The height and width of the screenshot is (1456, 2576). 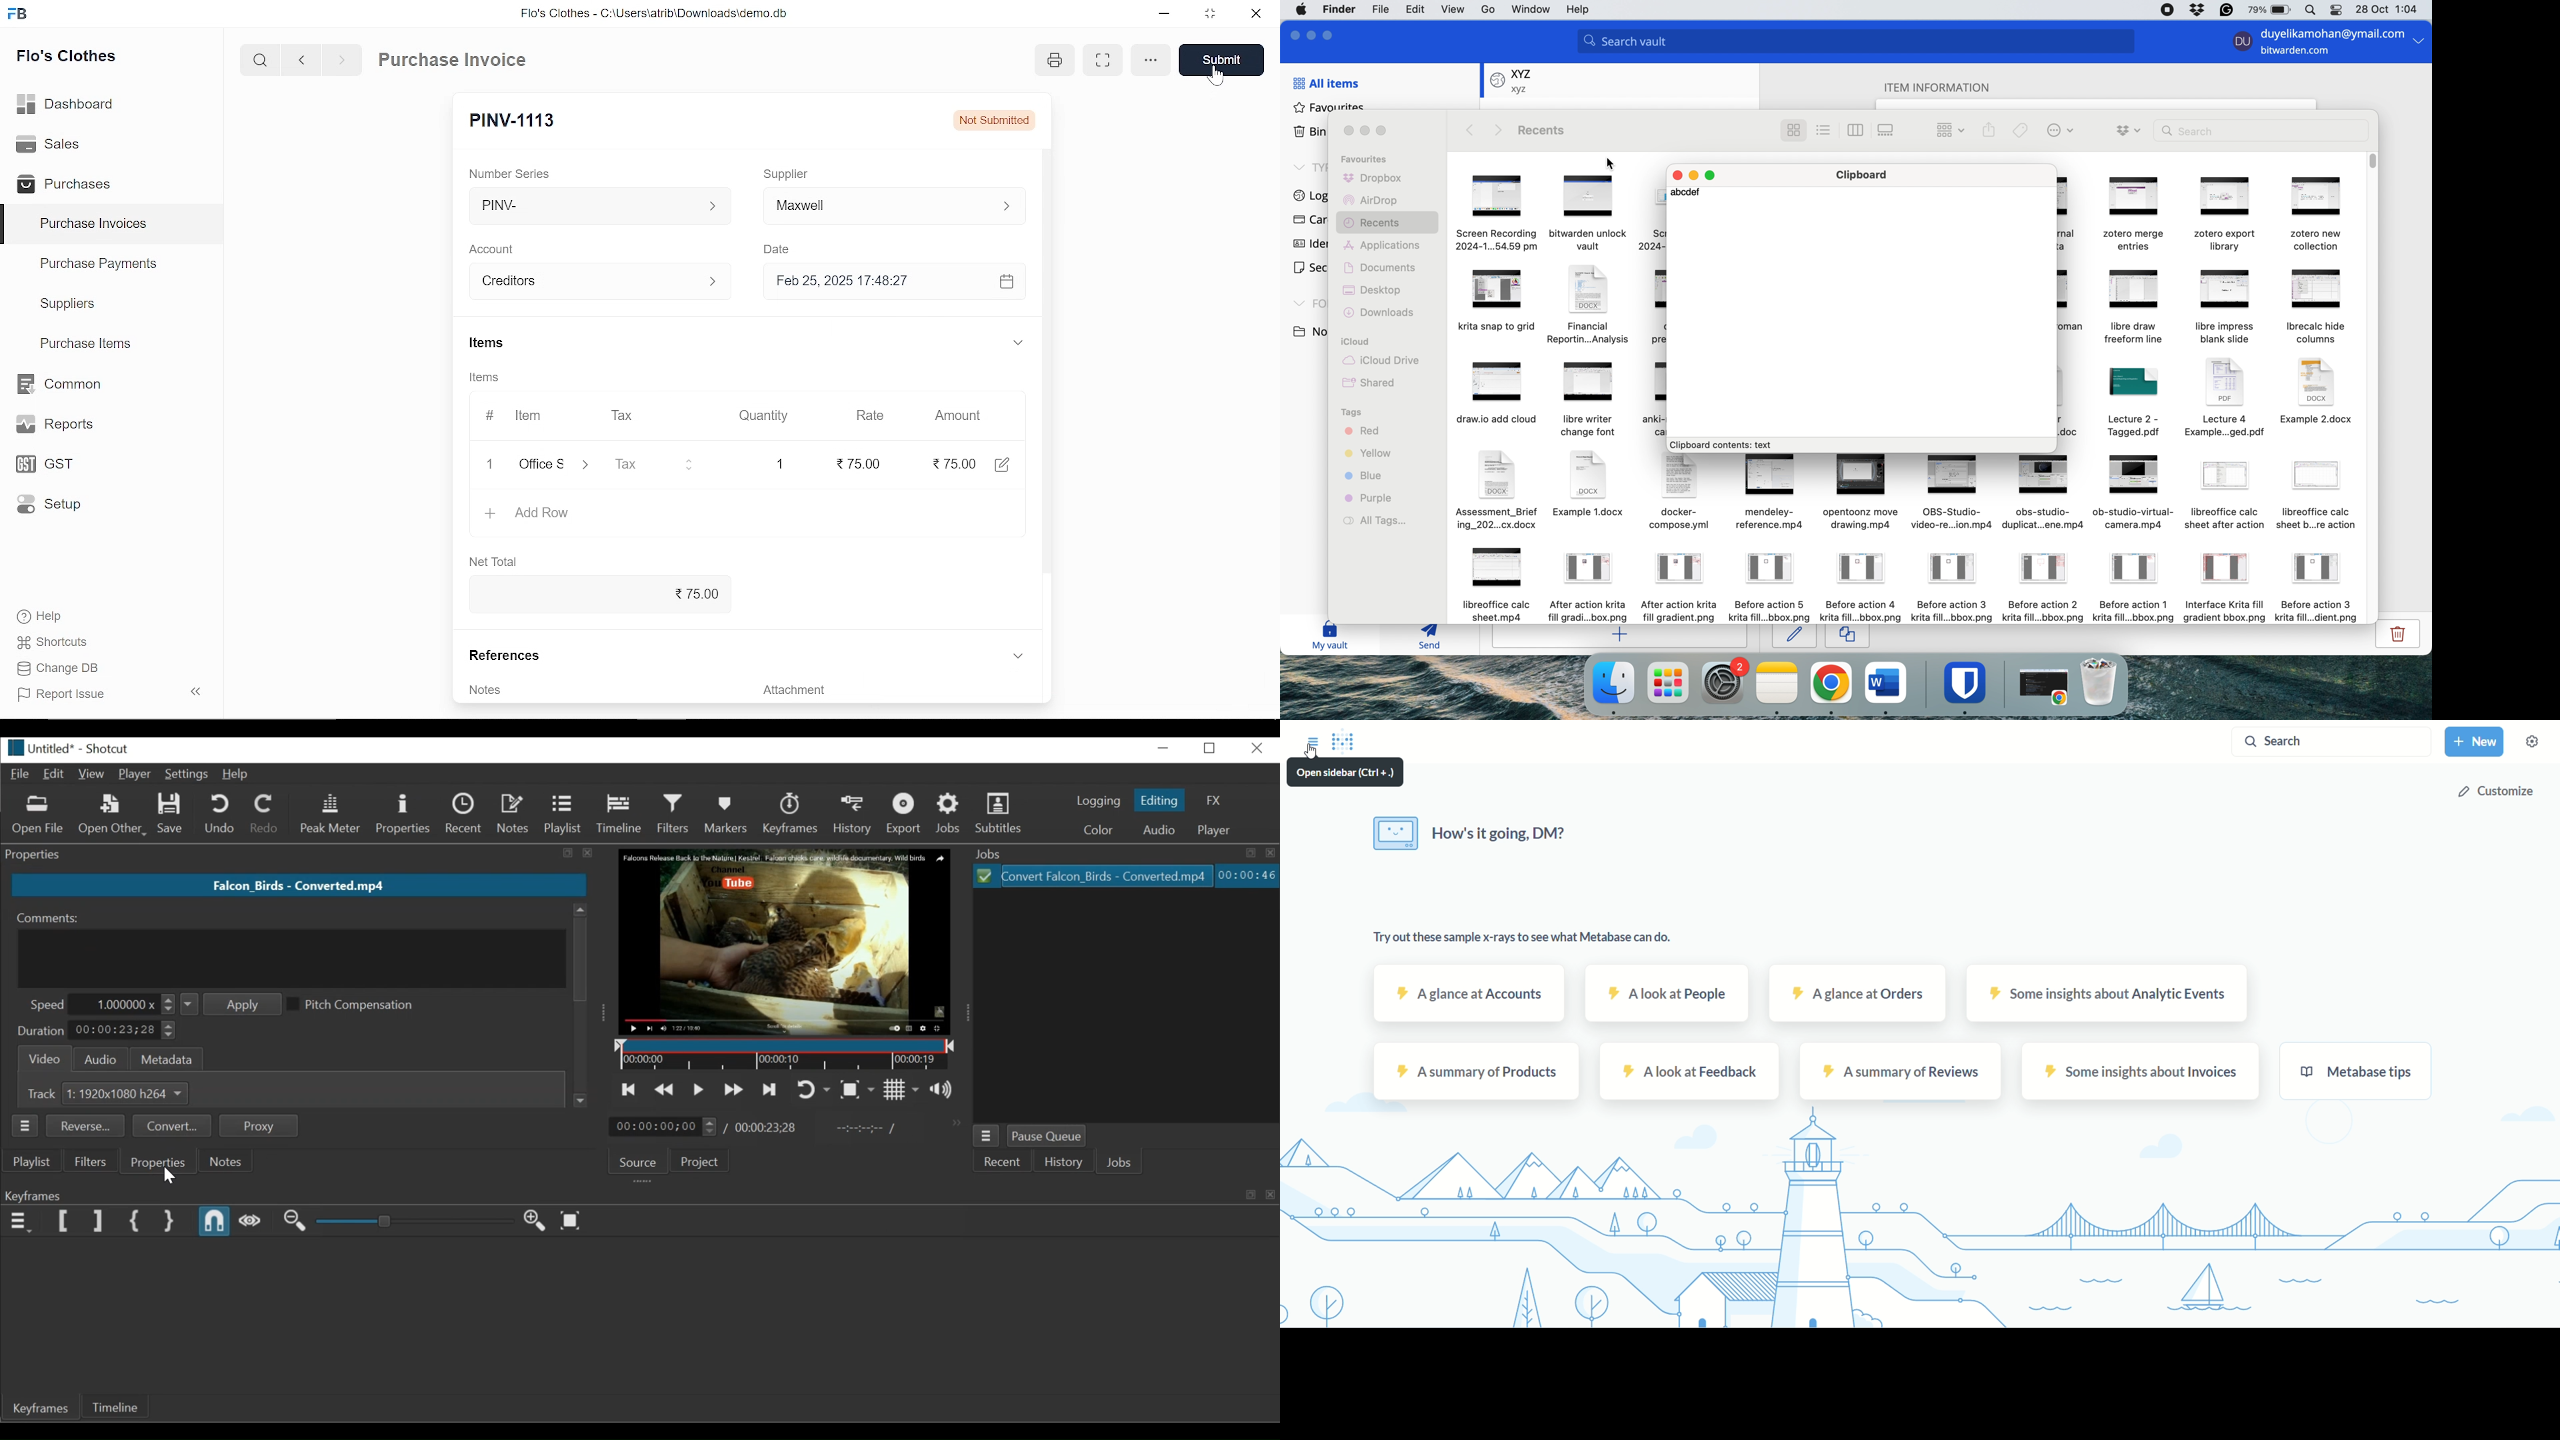 I want to click on Account, so click(x=498, y=247).